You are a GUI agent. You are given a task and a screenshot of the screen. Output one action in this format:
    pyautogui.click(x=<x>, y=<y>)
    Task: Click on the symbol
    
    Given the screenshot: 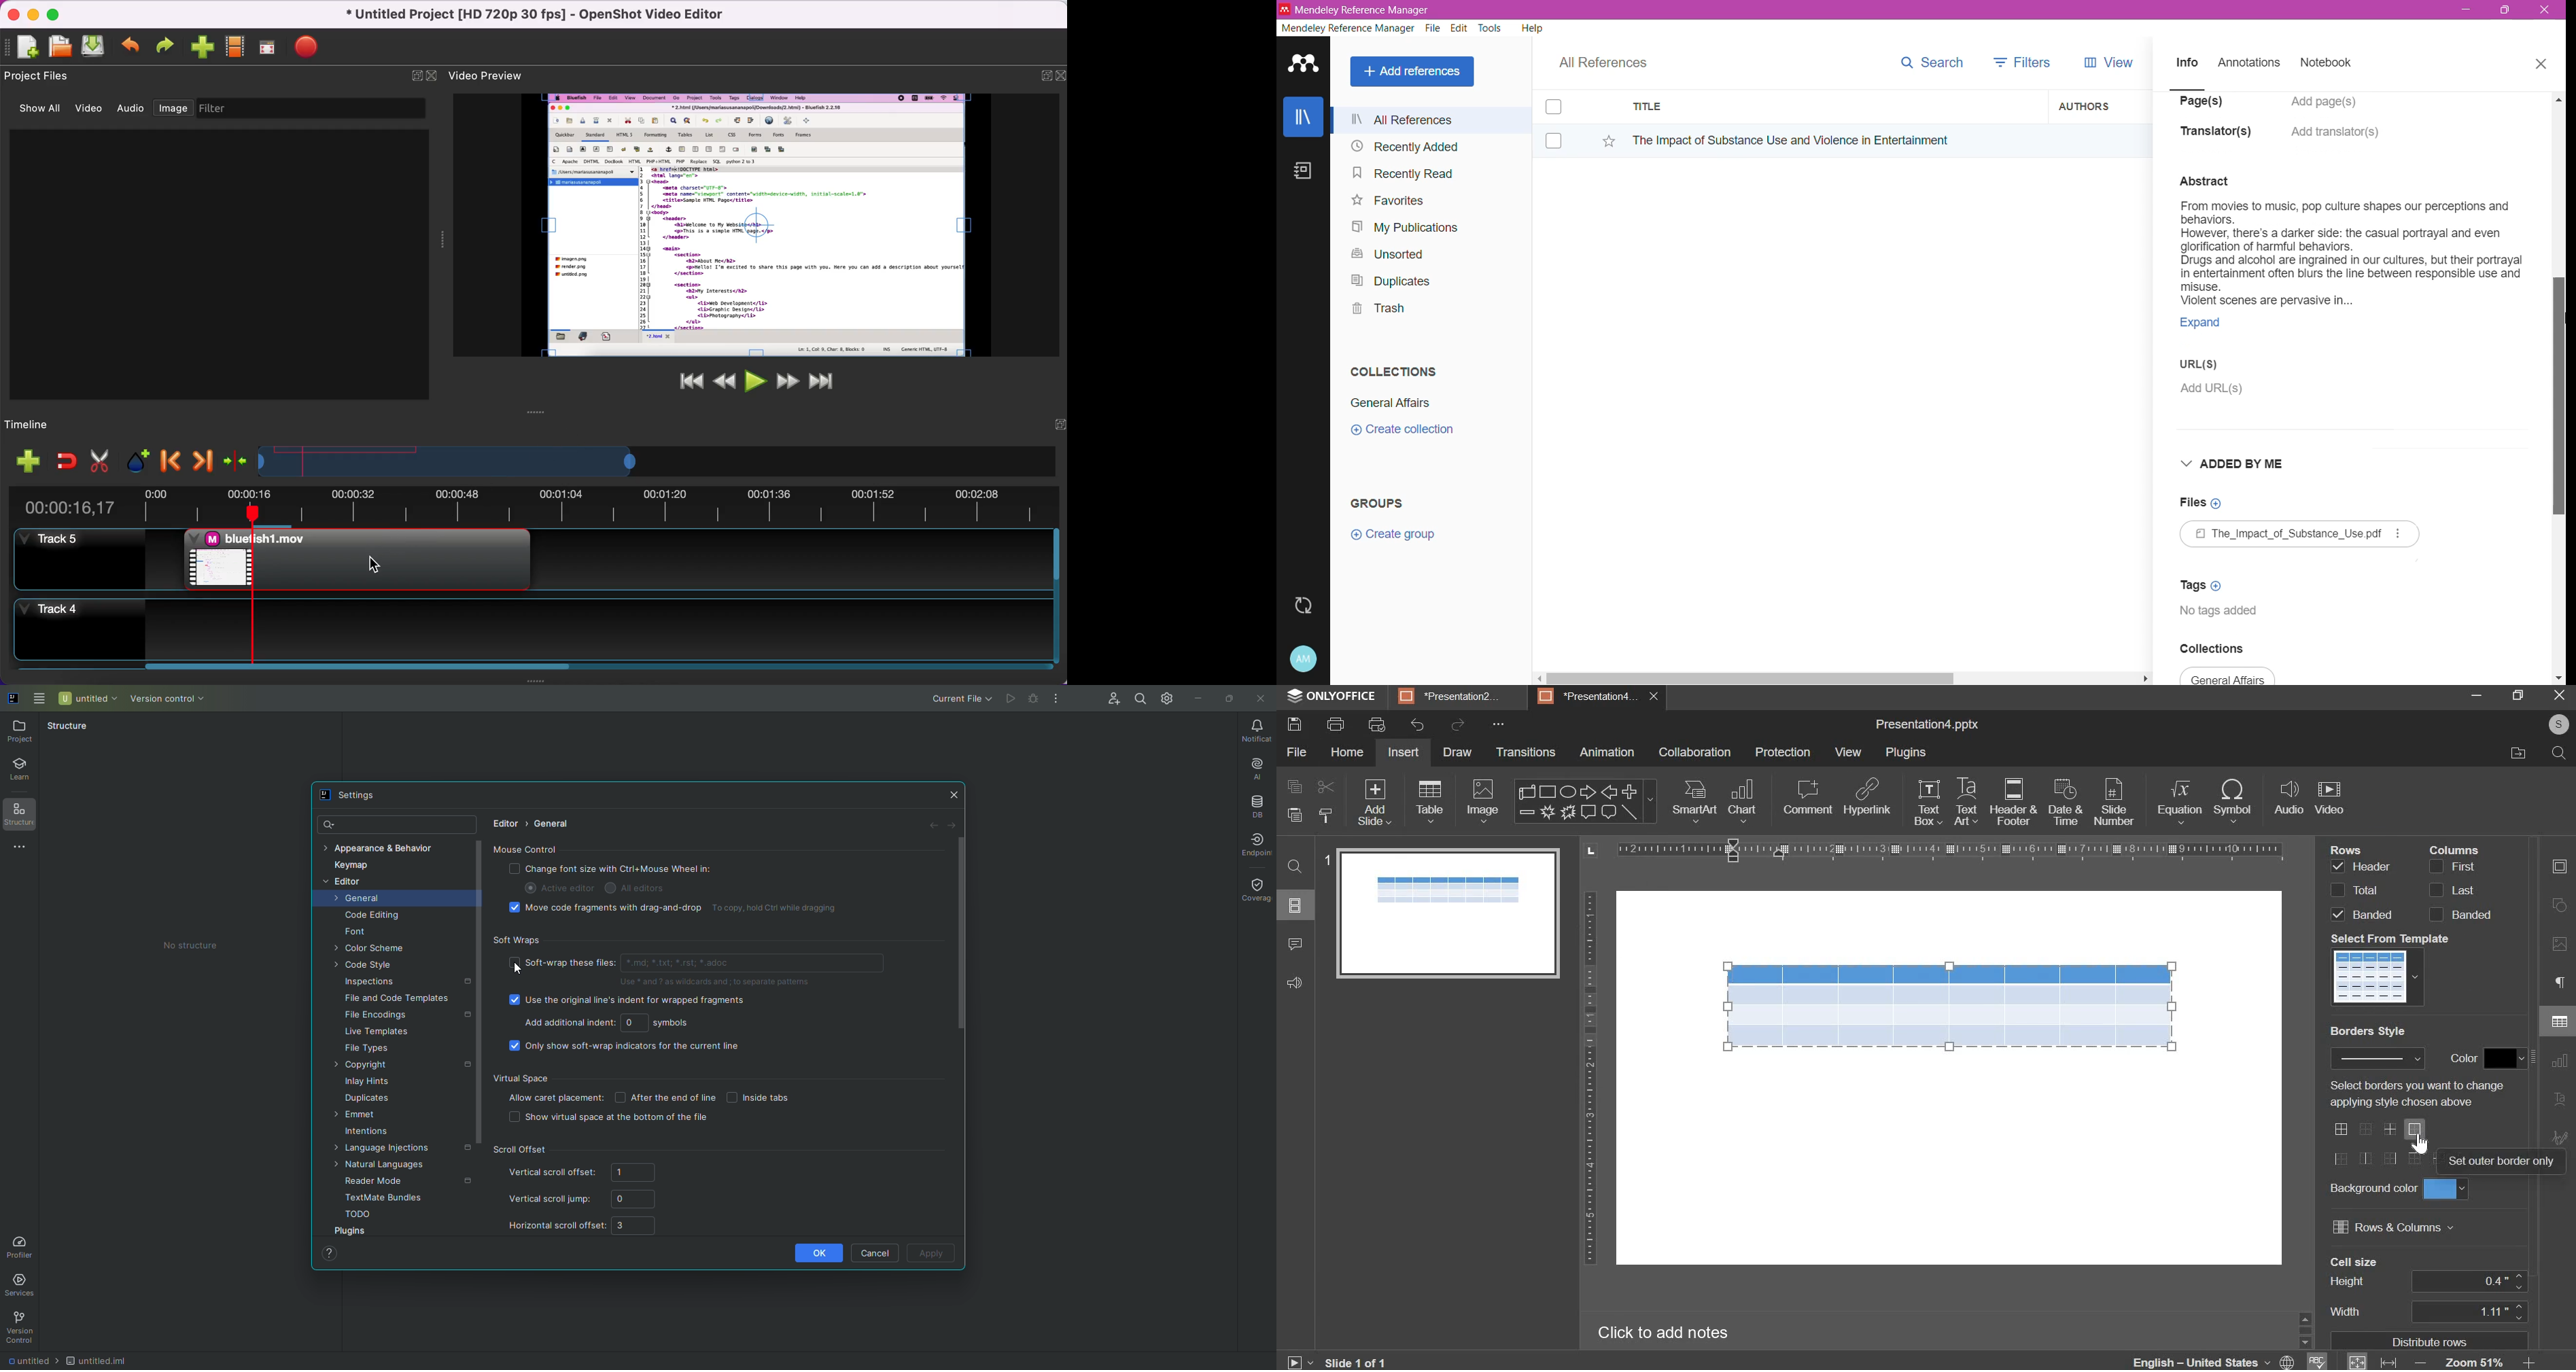 What is the action you would take?
    pyautogui.click(x=2237, y=801)
    